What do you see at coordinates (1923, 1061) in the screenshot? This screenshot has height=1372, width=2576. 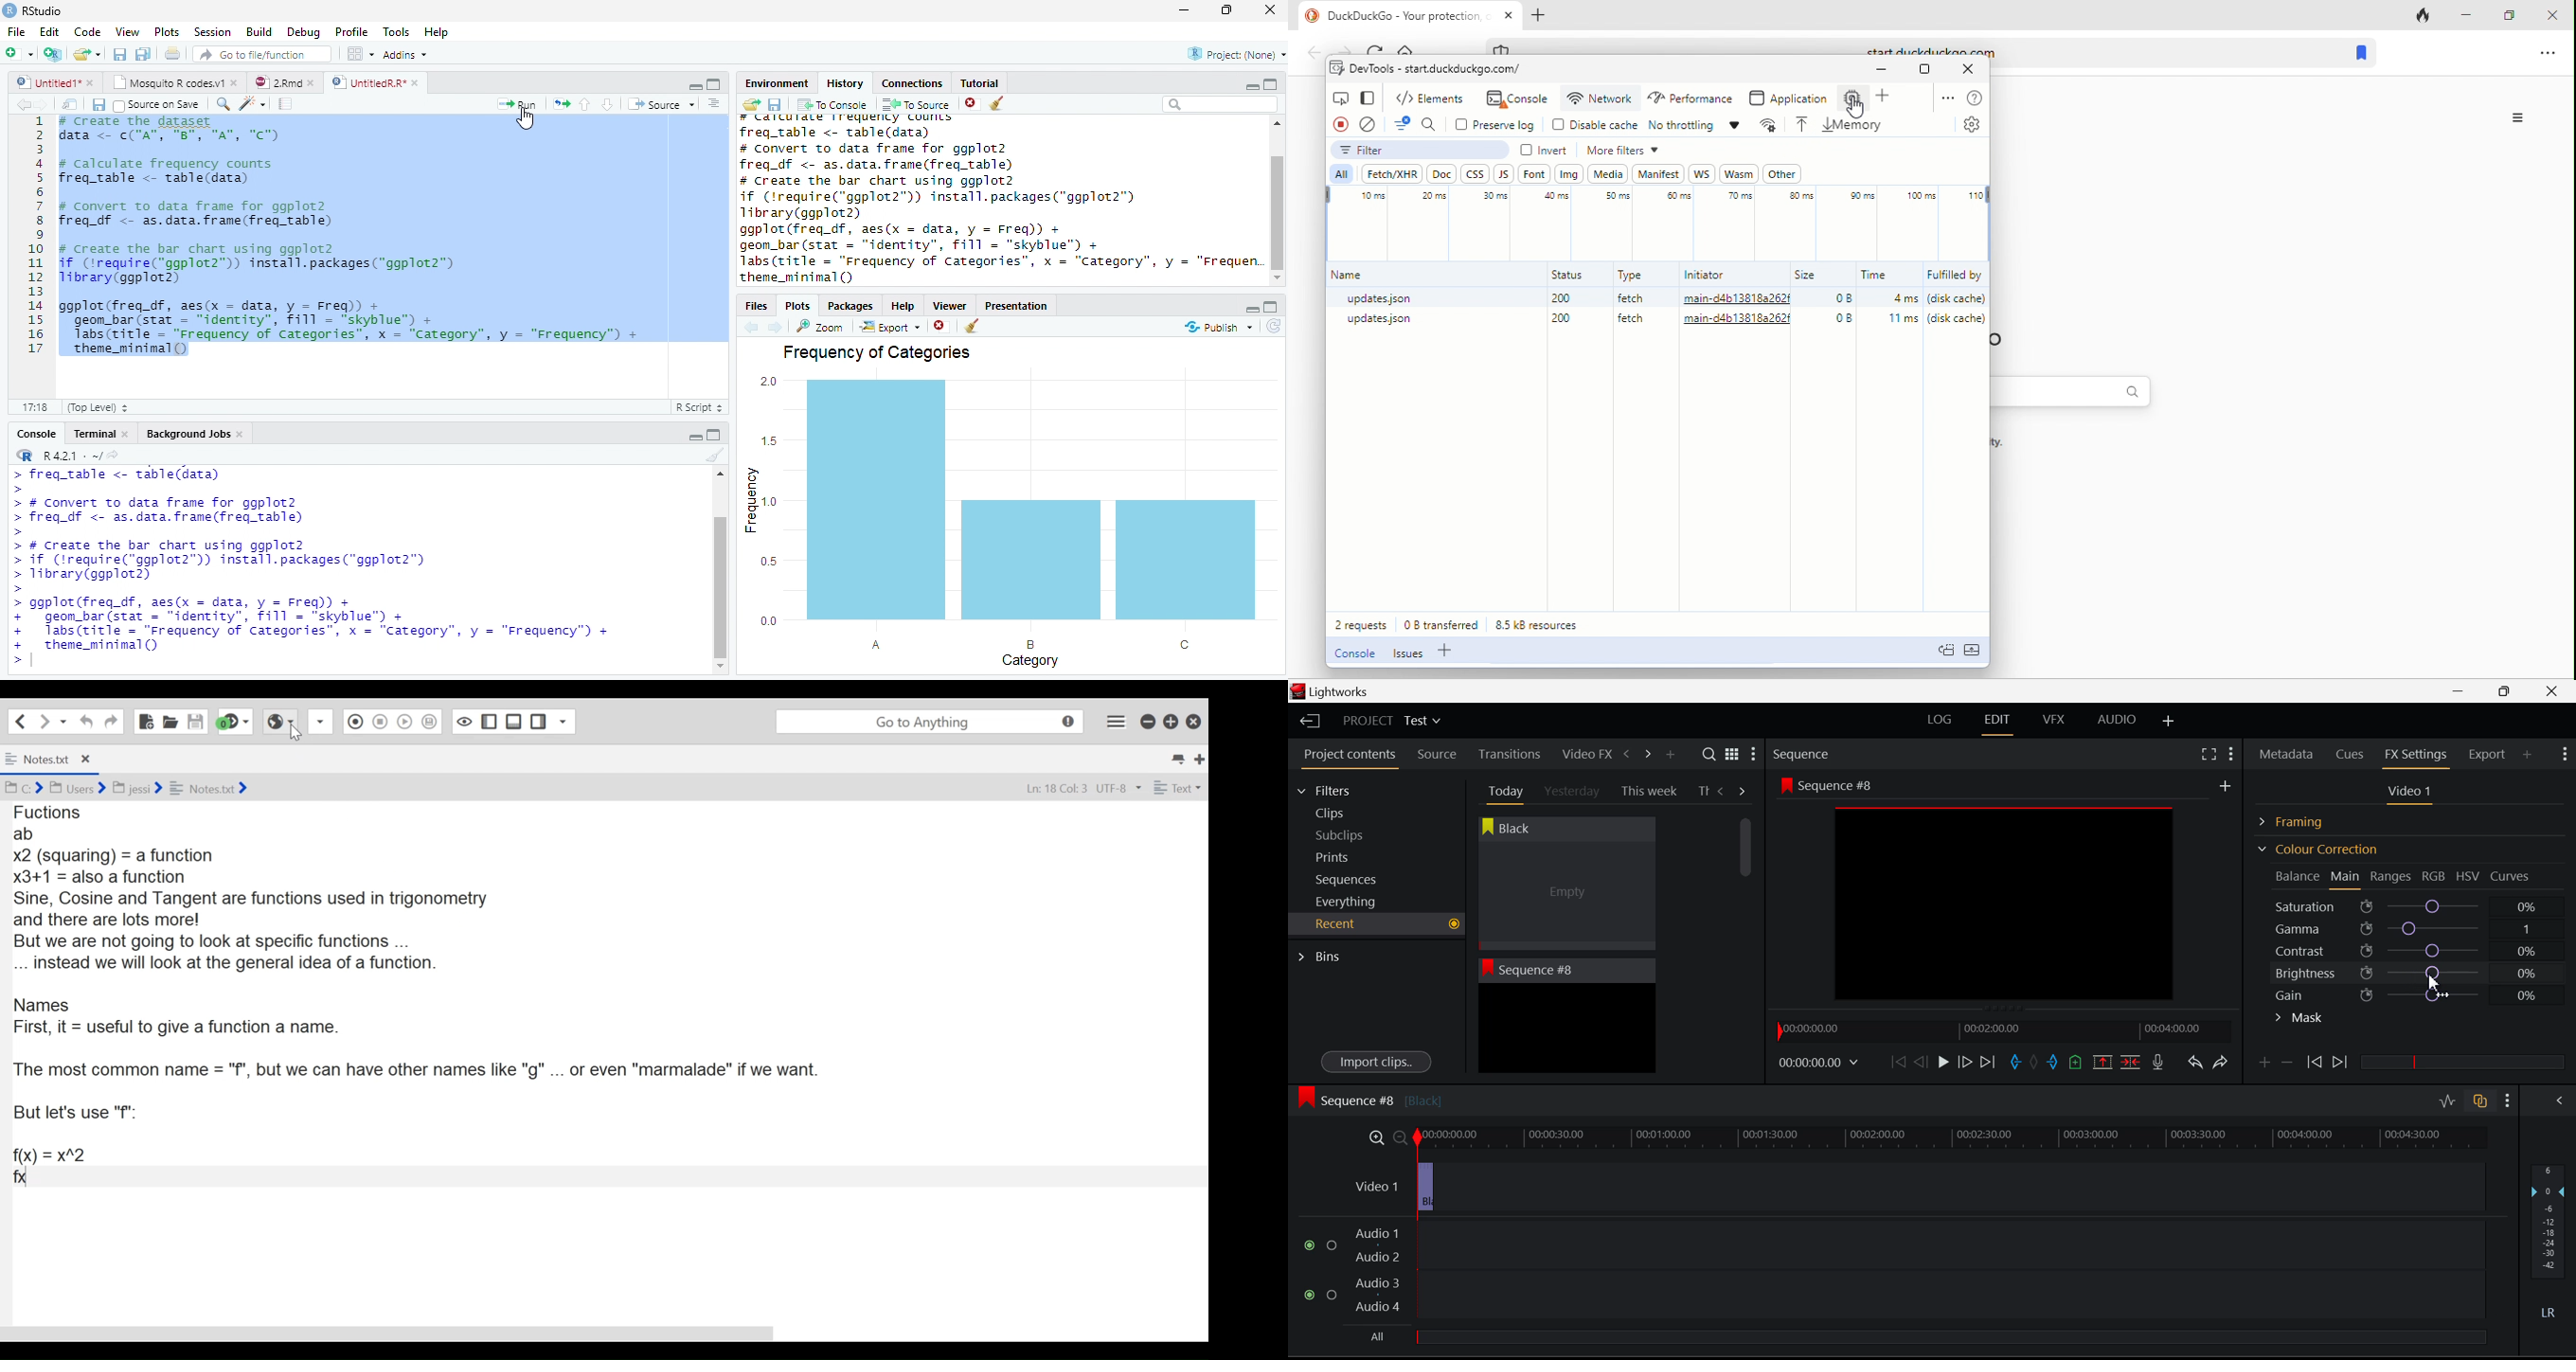 I see `Go Back` at bounding box center [1923, 1061].